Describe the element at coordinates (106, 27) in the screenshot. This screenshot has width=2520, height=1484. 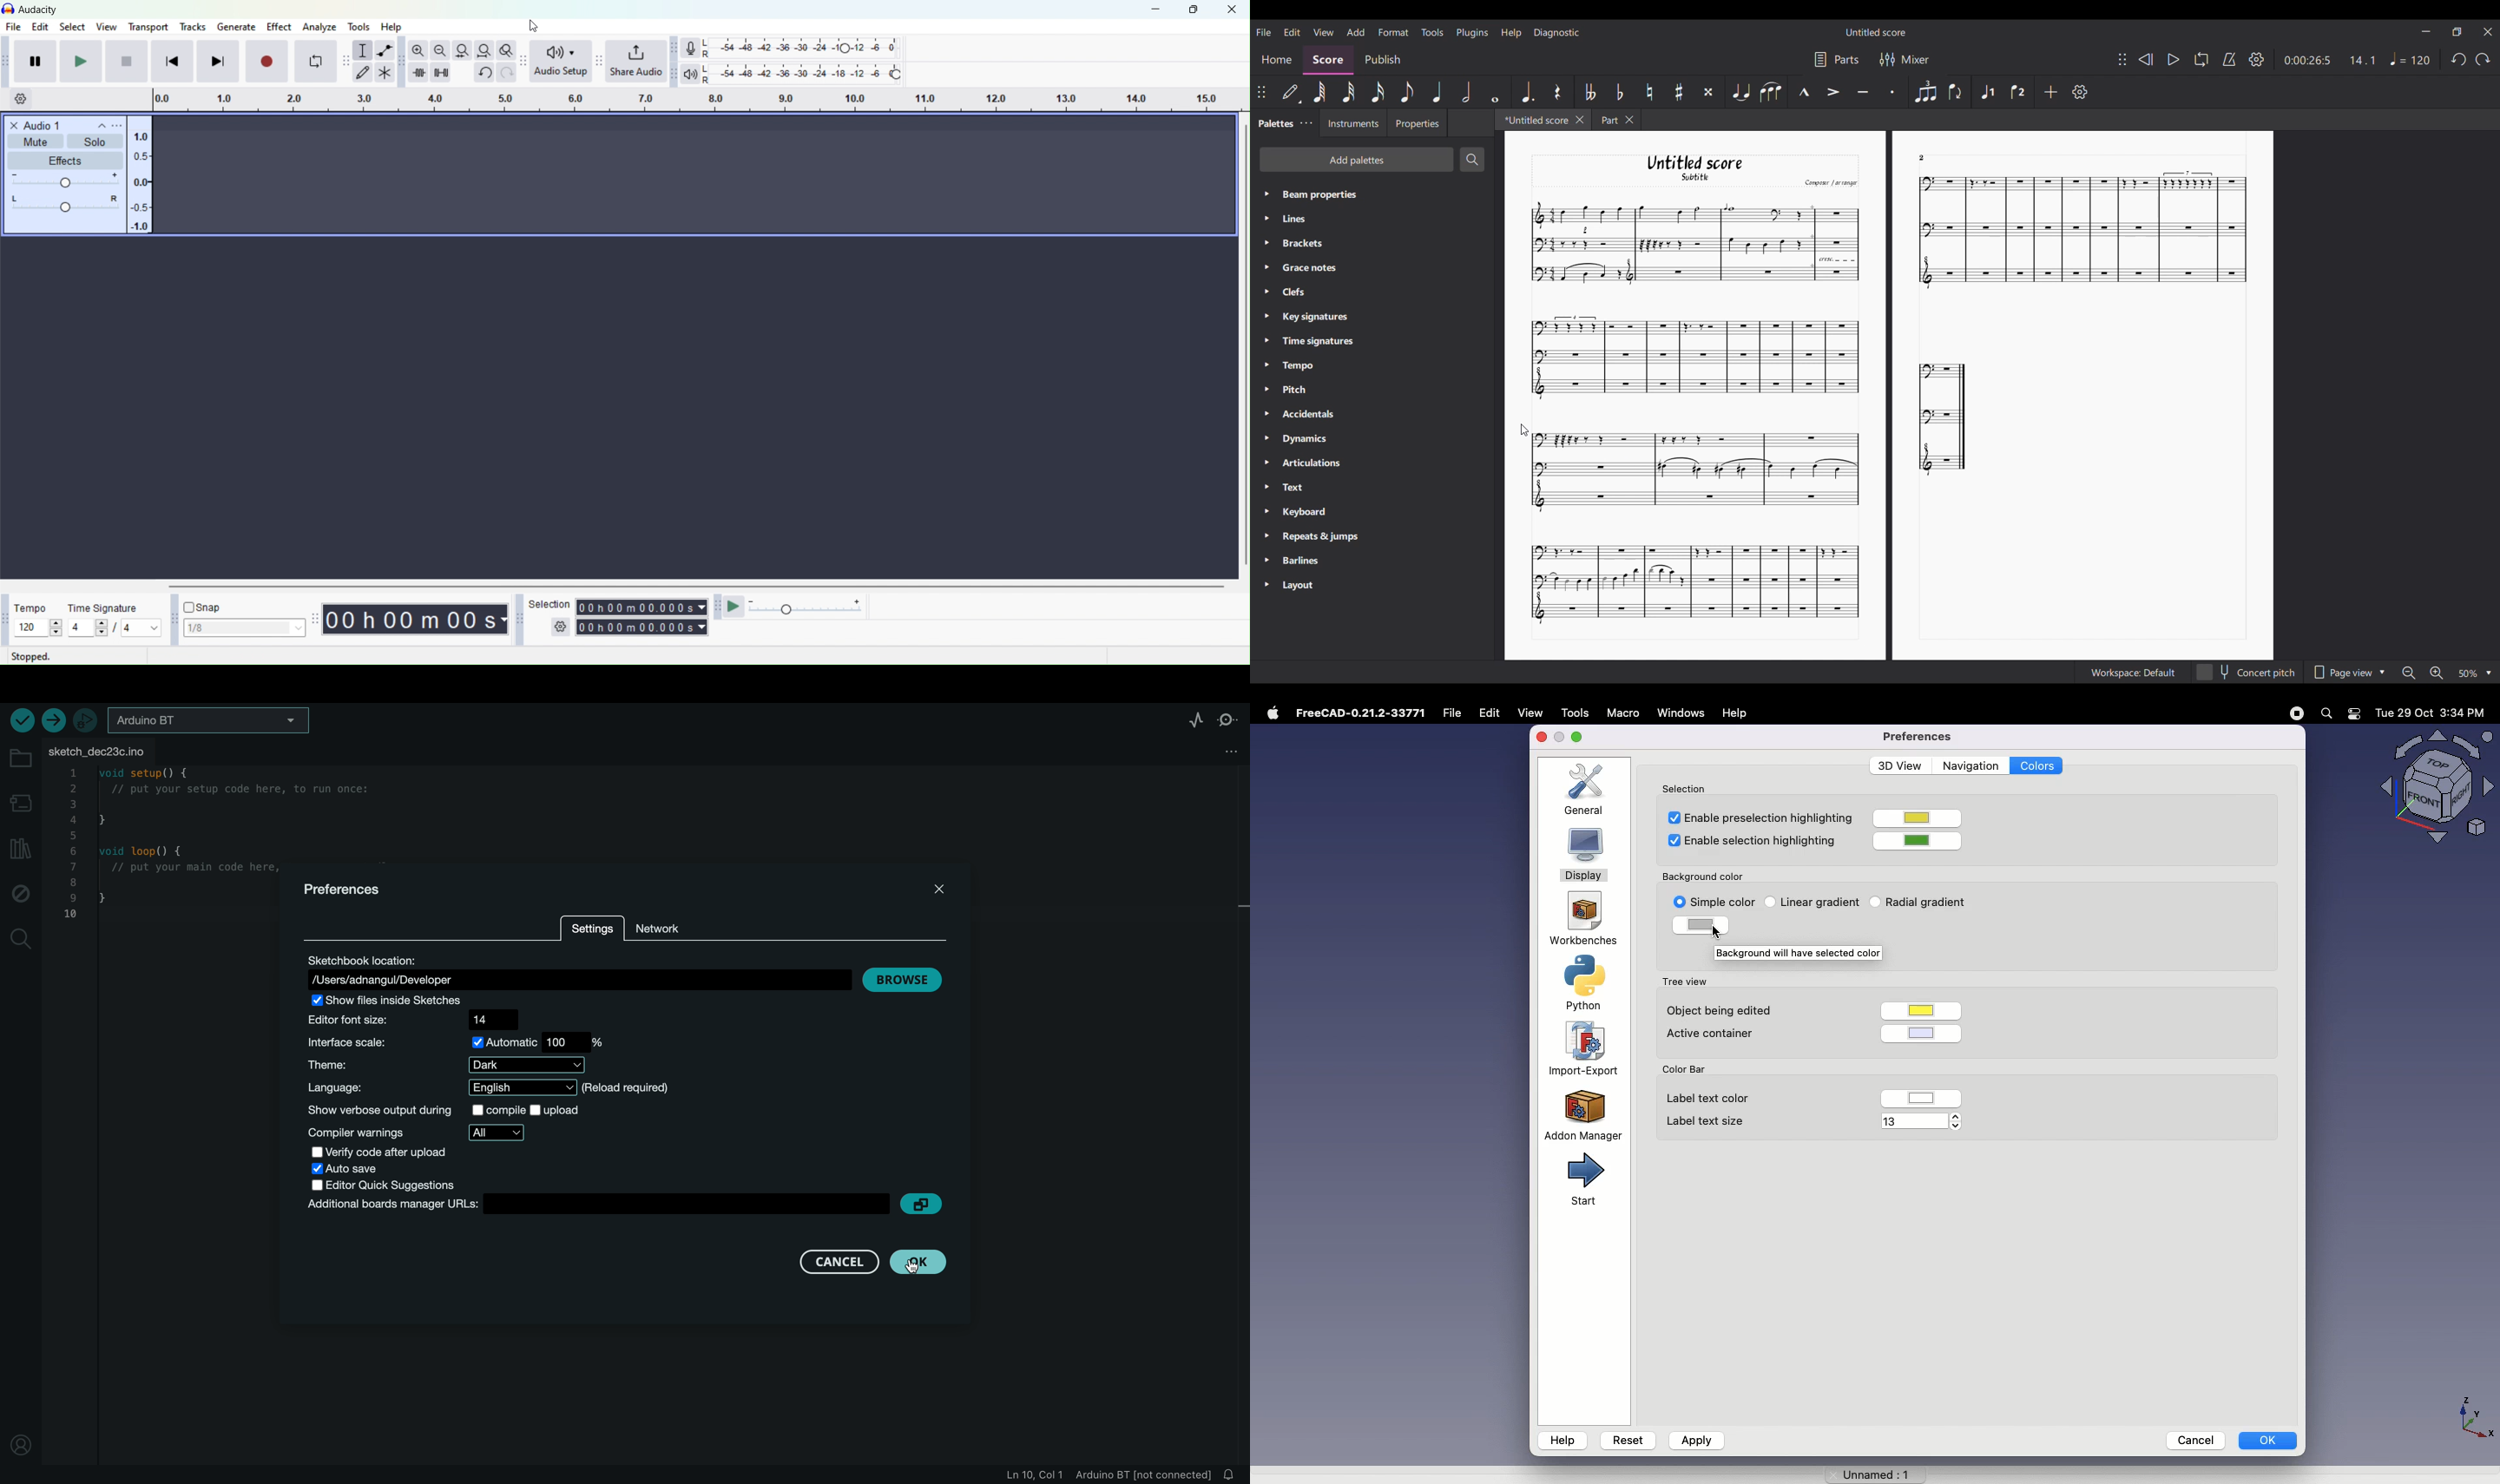
I see `View` at that location.